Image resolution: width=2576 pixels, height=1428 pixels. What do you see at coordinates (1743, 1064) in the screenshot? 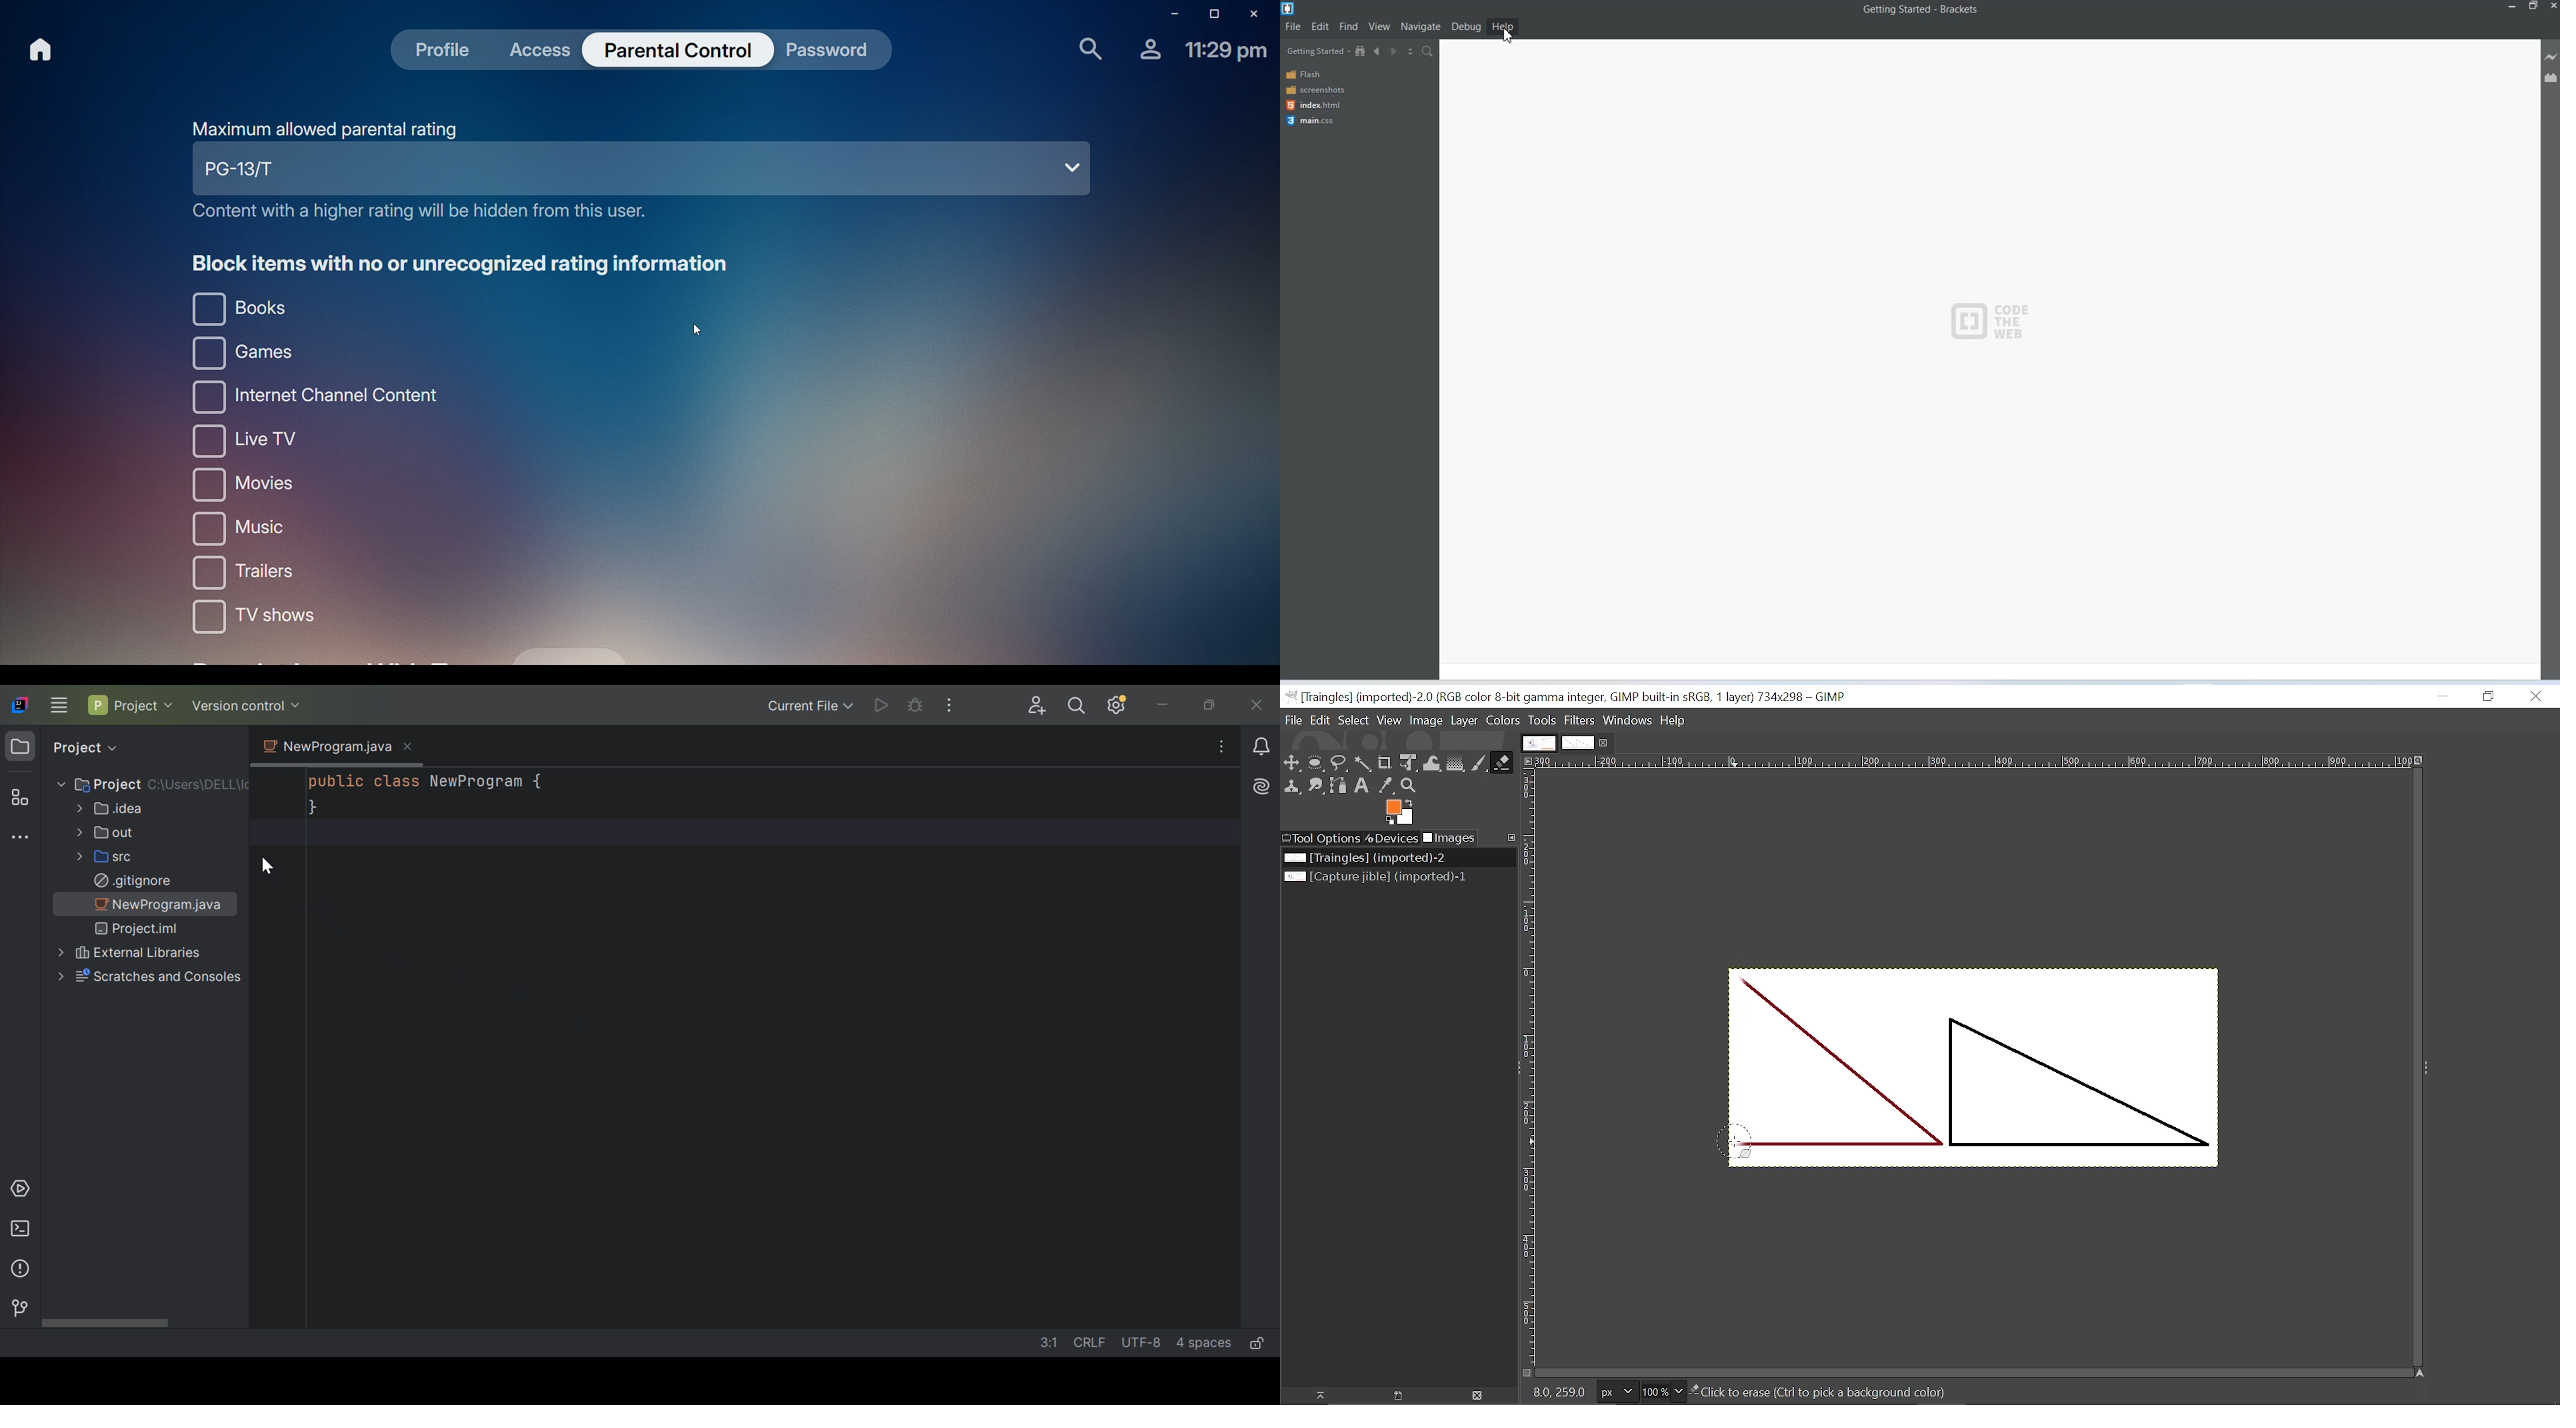
I see `Erased part of the image` at bounding box center [1743, 1064].